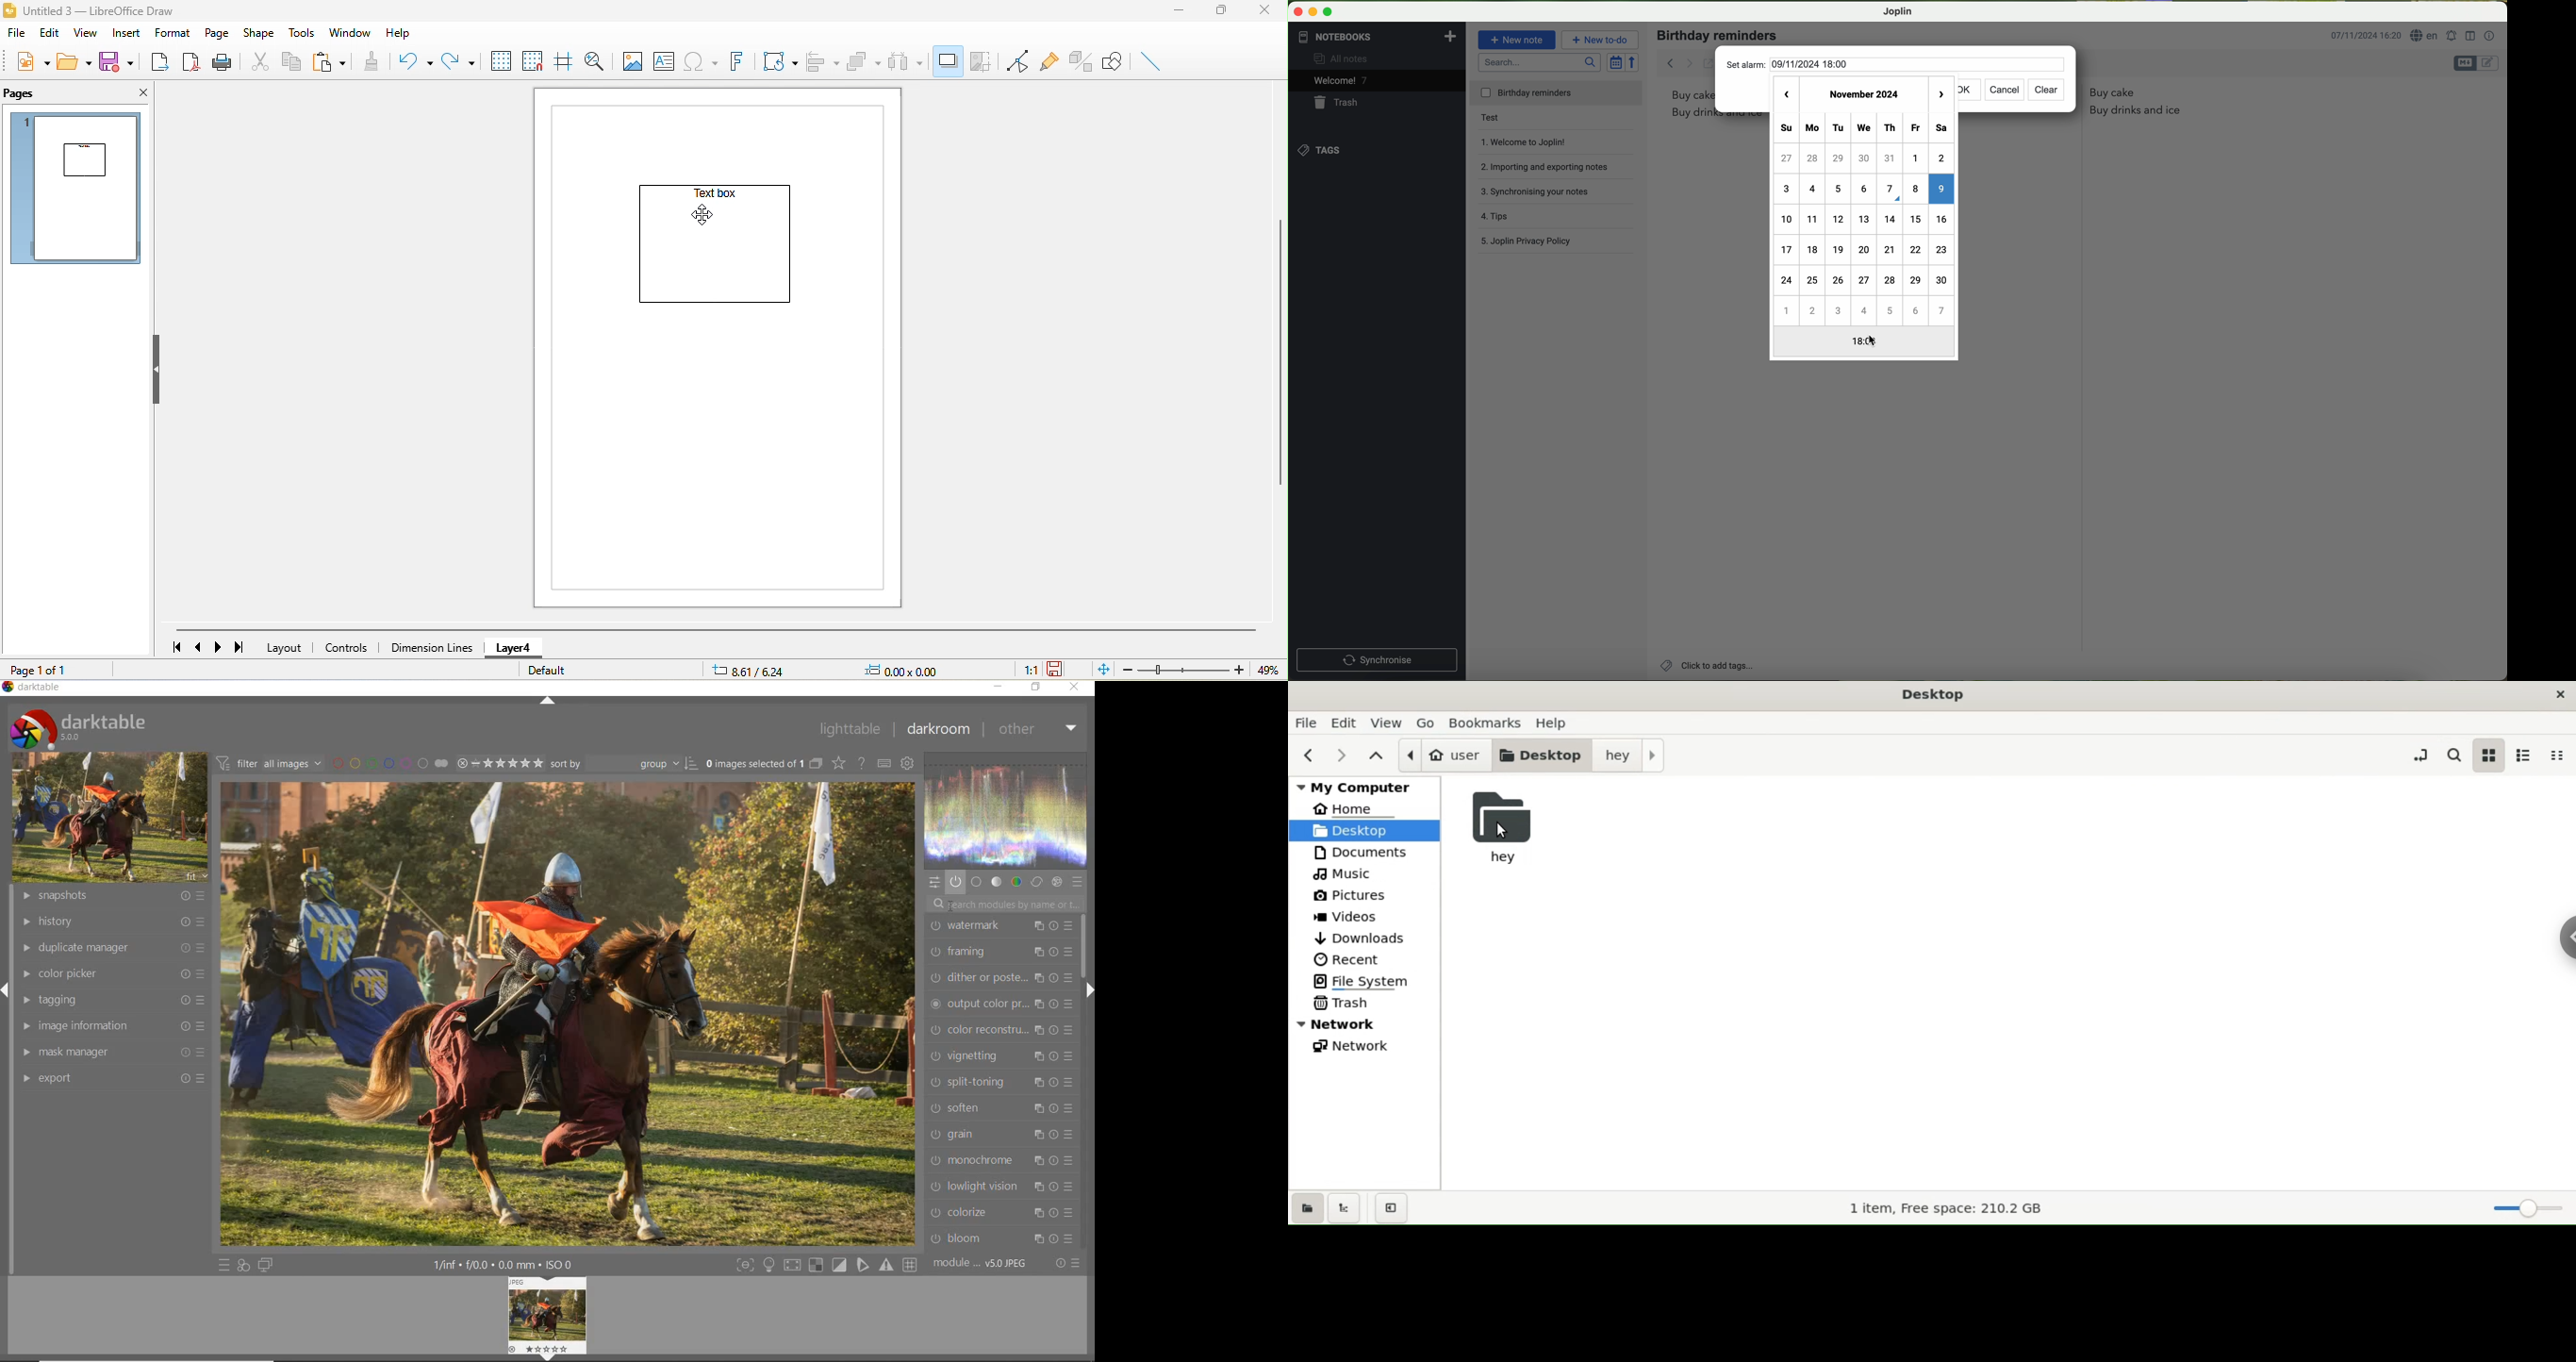 The width and height of the screenshot is (2576, 1372). I want to click on reverse sort order, so click(1633, 62).